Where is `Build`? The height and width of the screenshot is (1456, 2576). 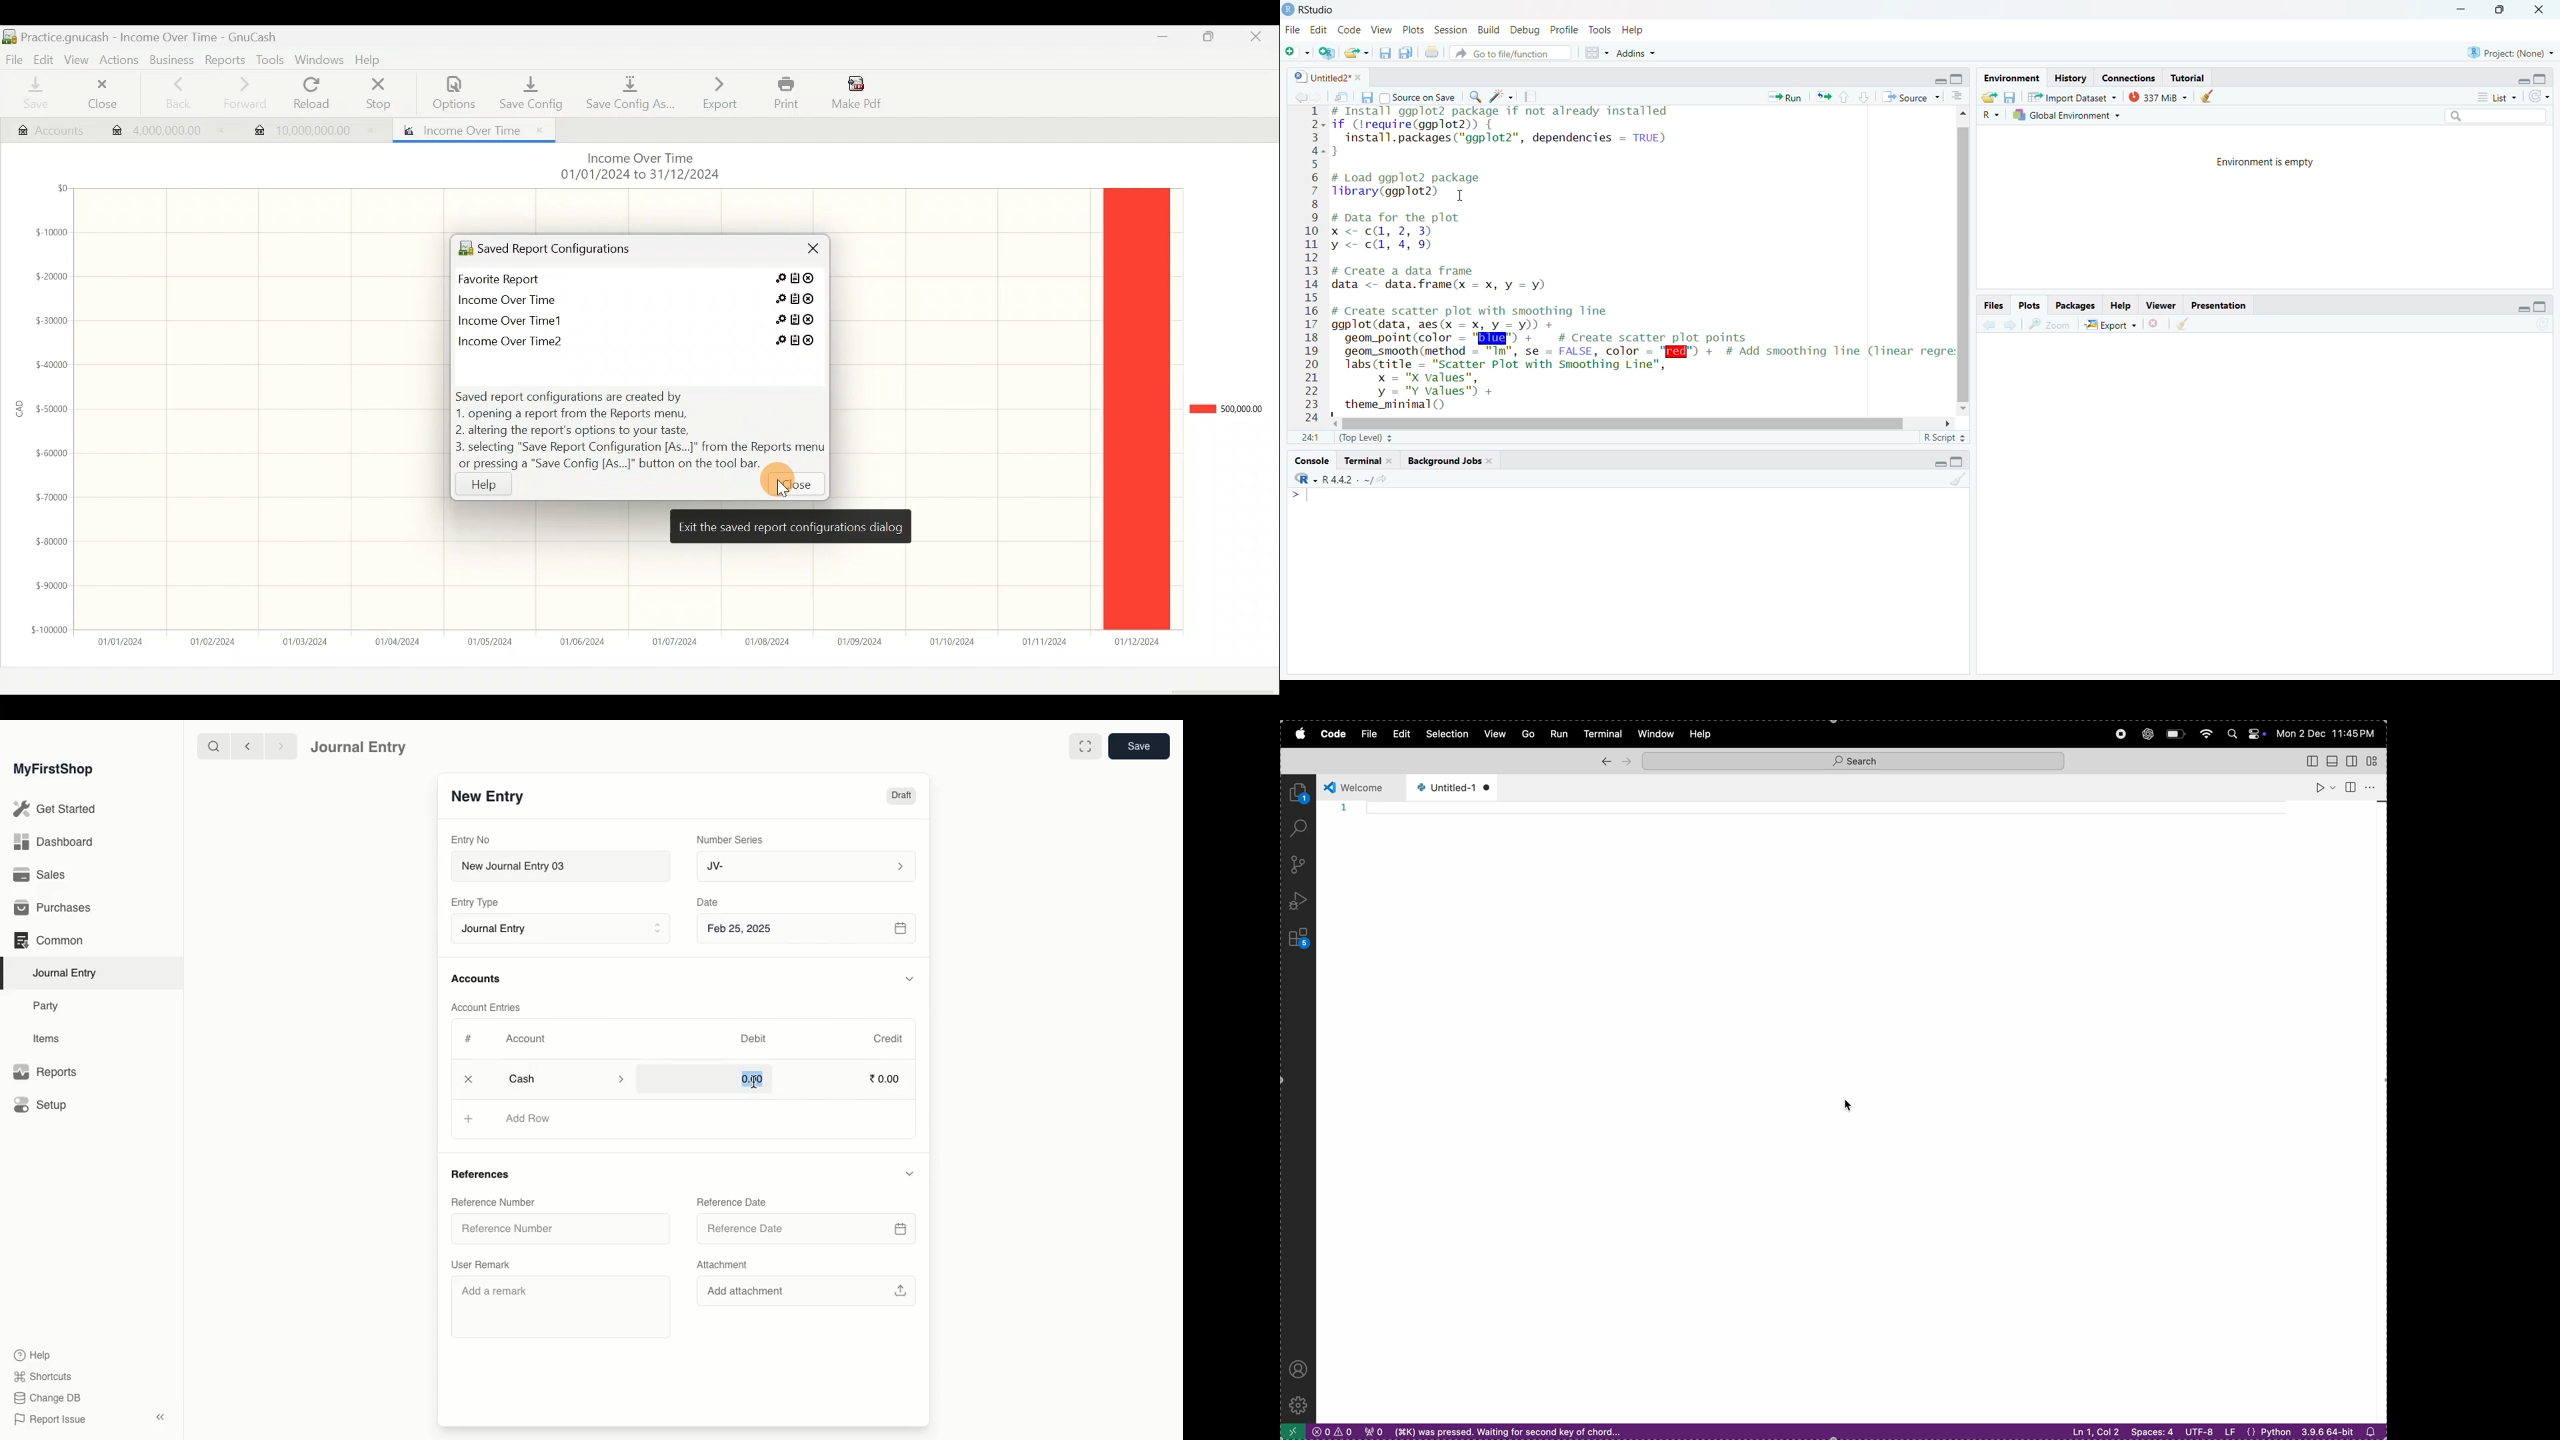 Build is located at coordinates (1489, 29).